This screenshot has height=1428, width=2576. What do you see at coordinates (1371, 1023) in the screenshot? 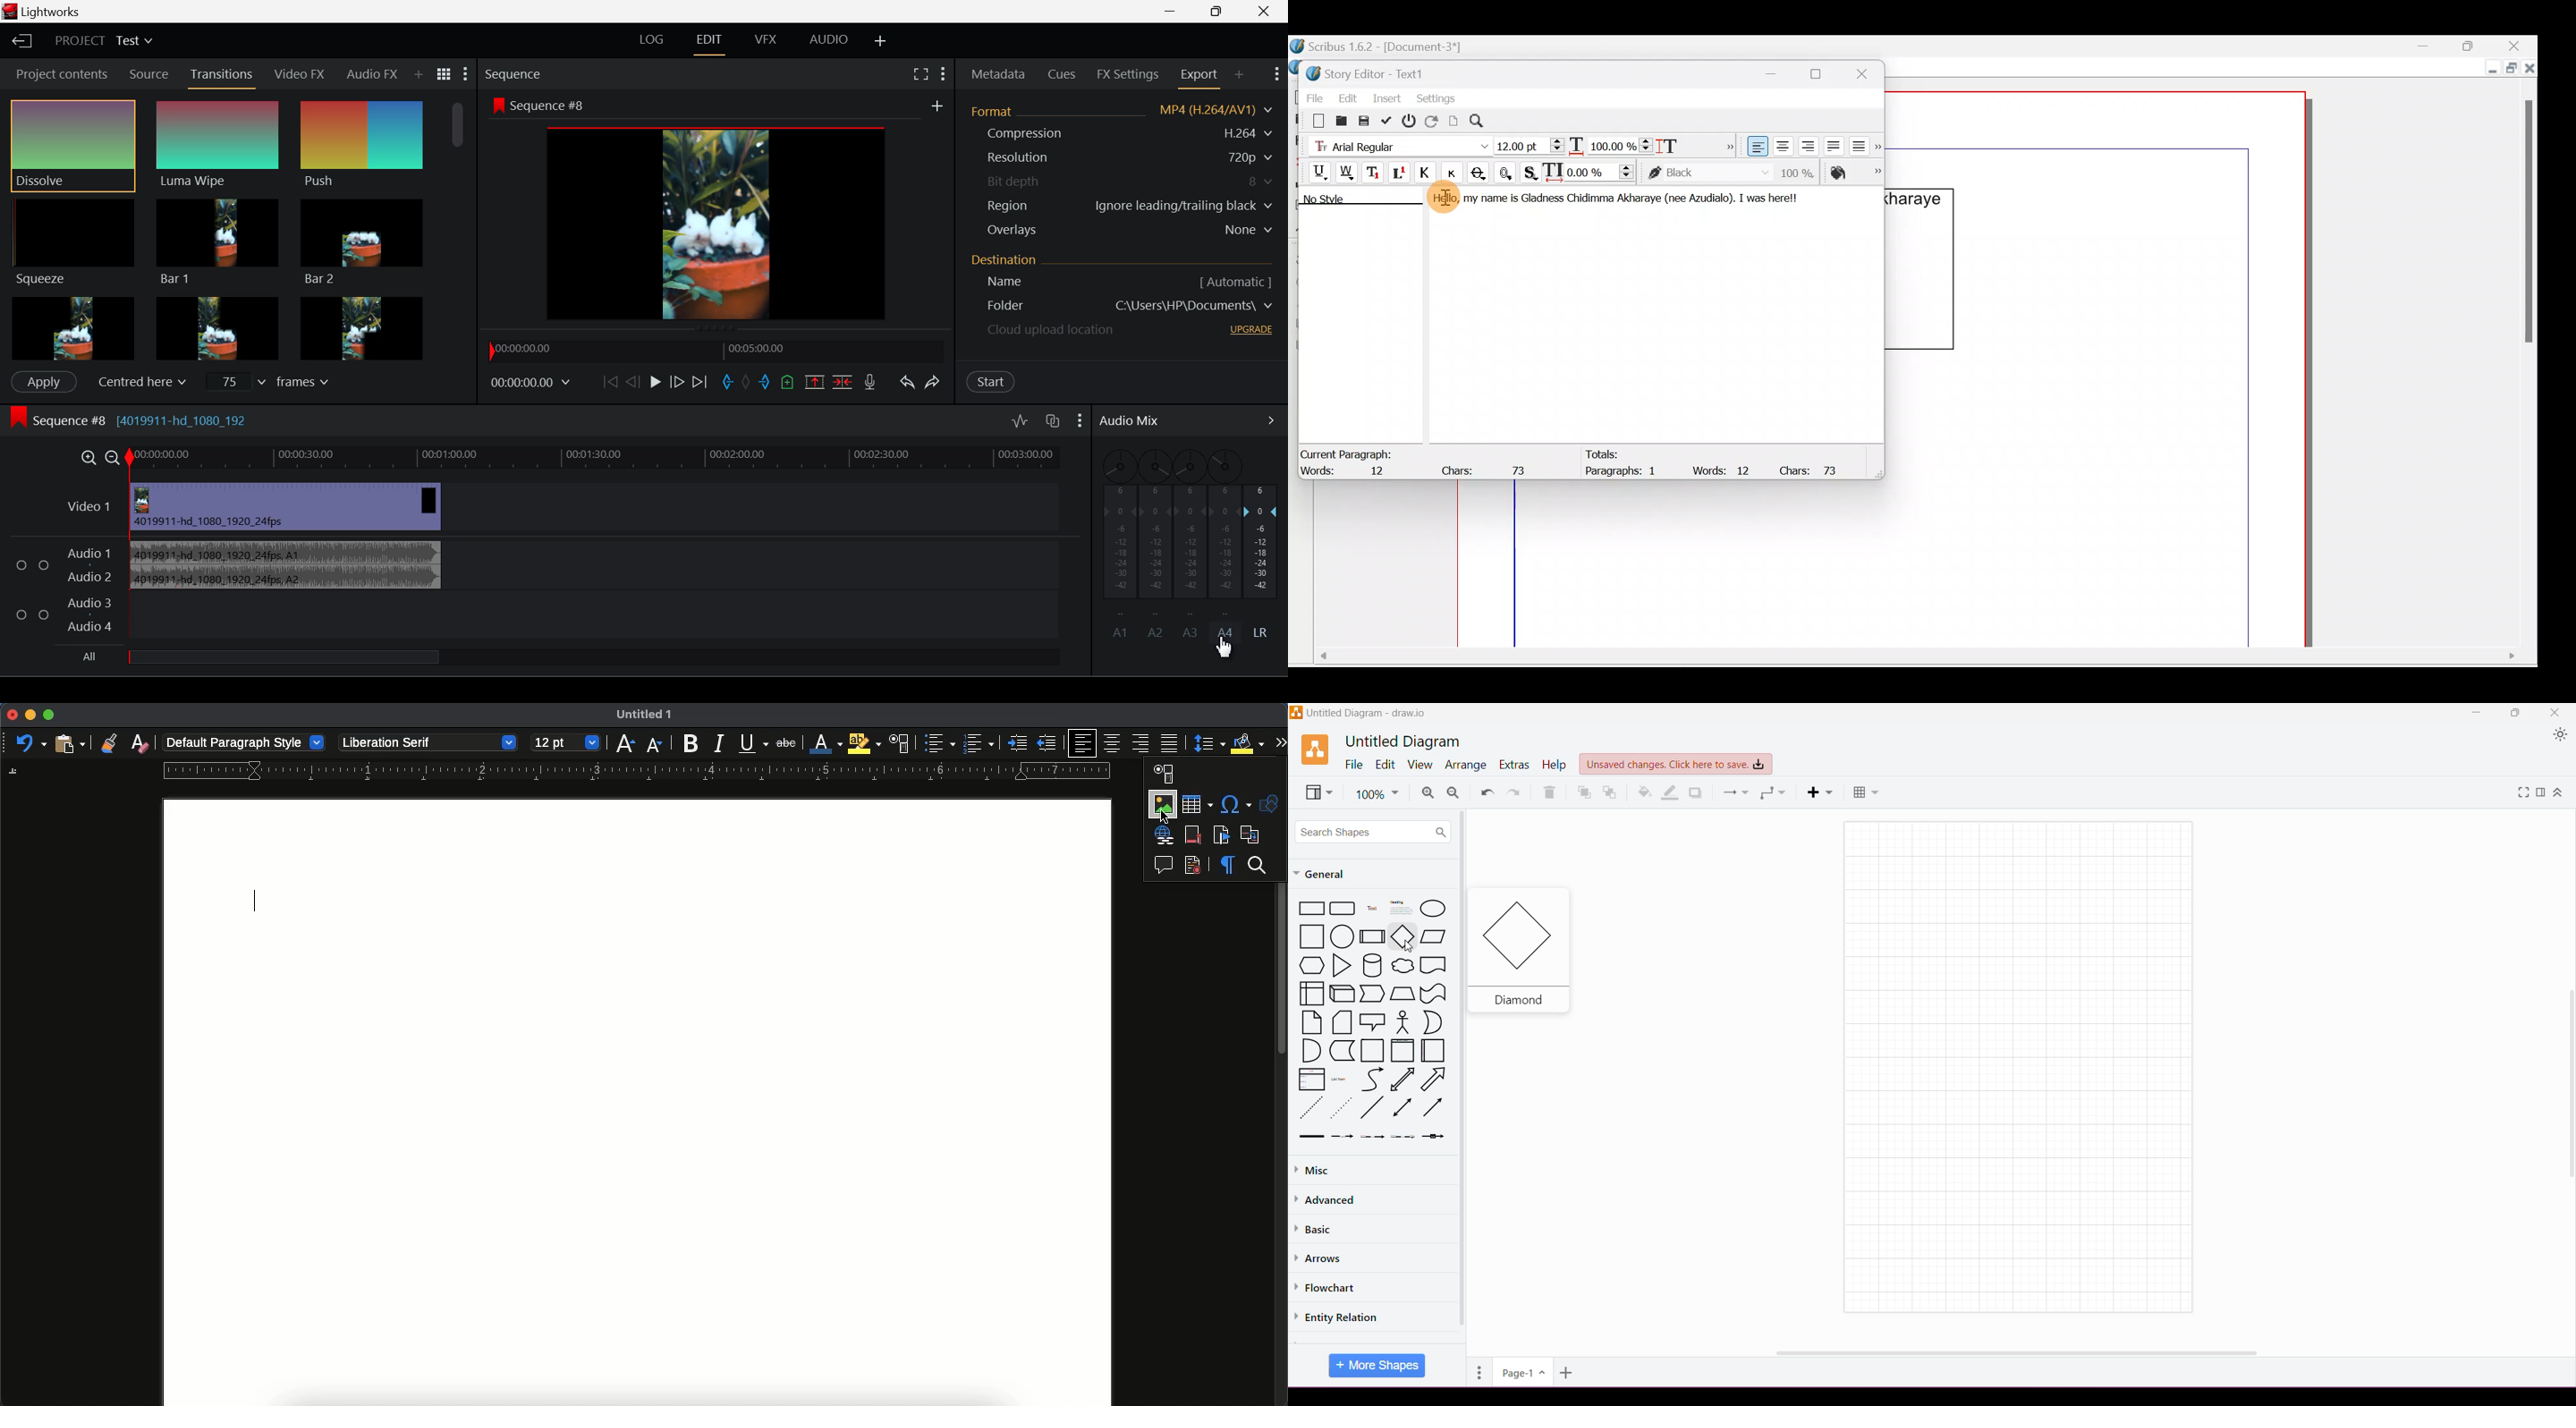
I see `Available Shapes under General` at bounding box center [1371, 1023].